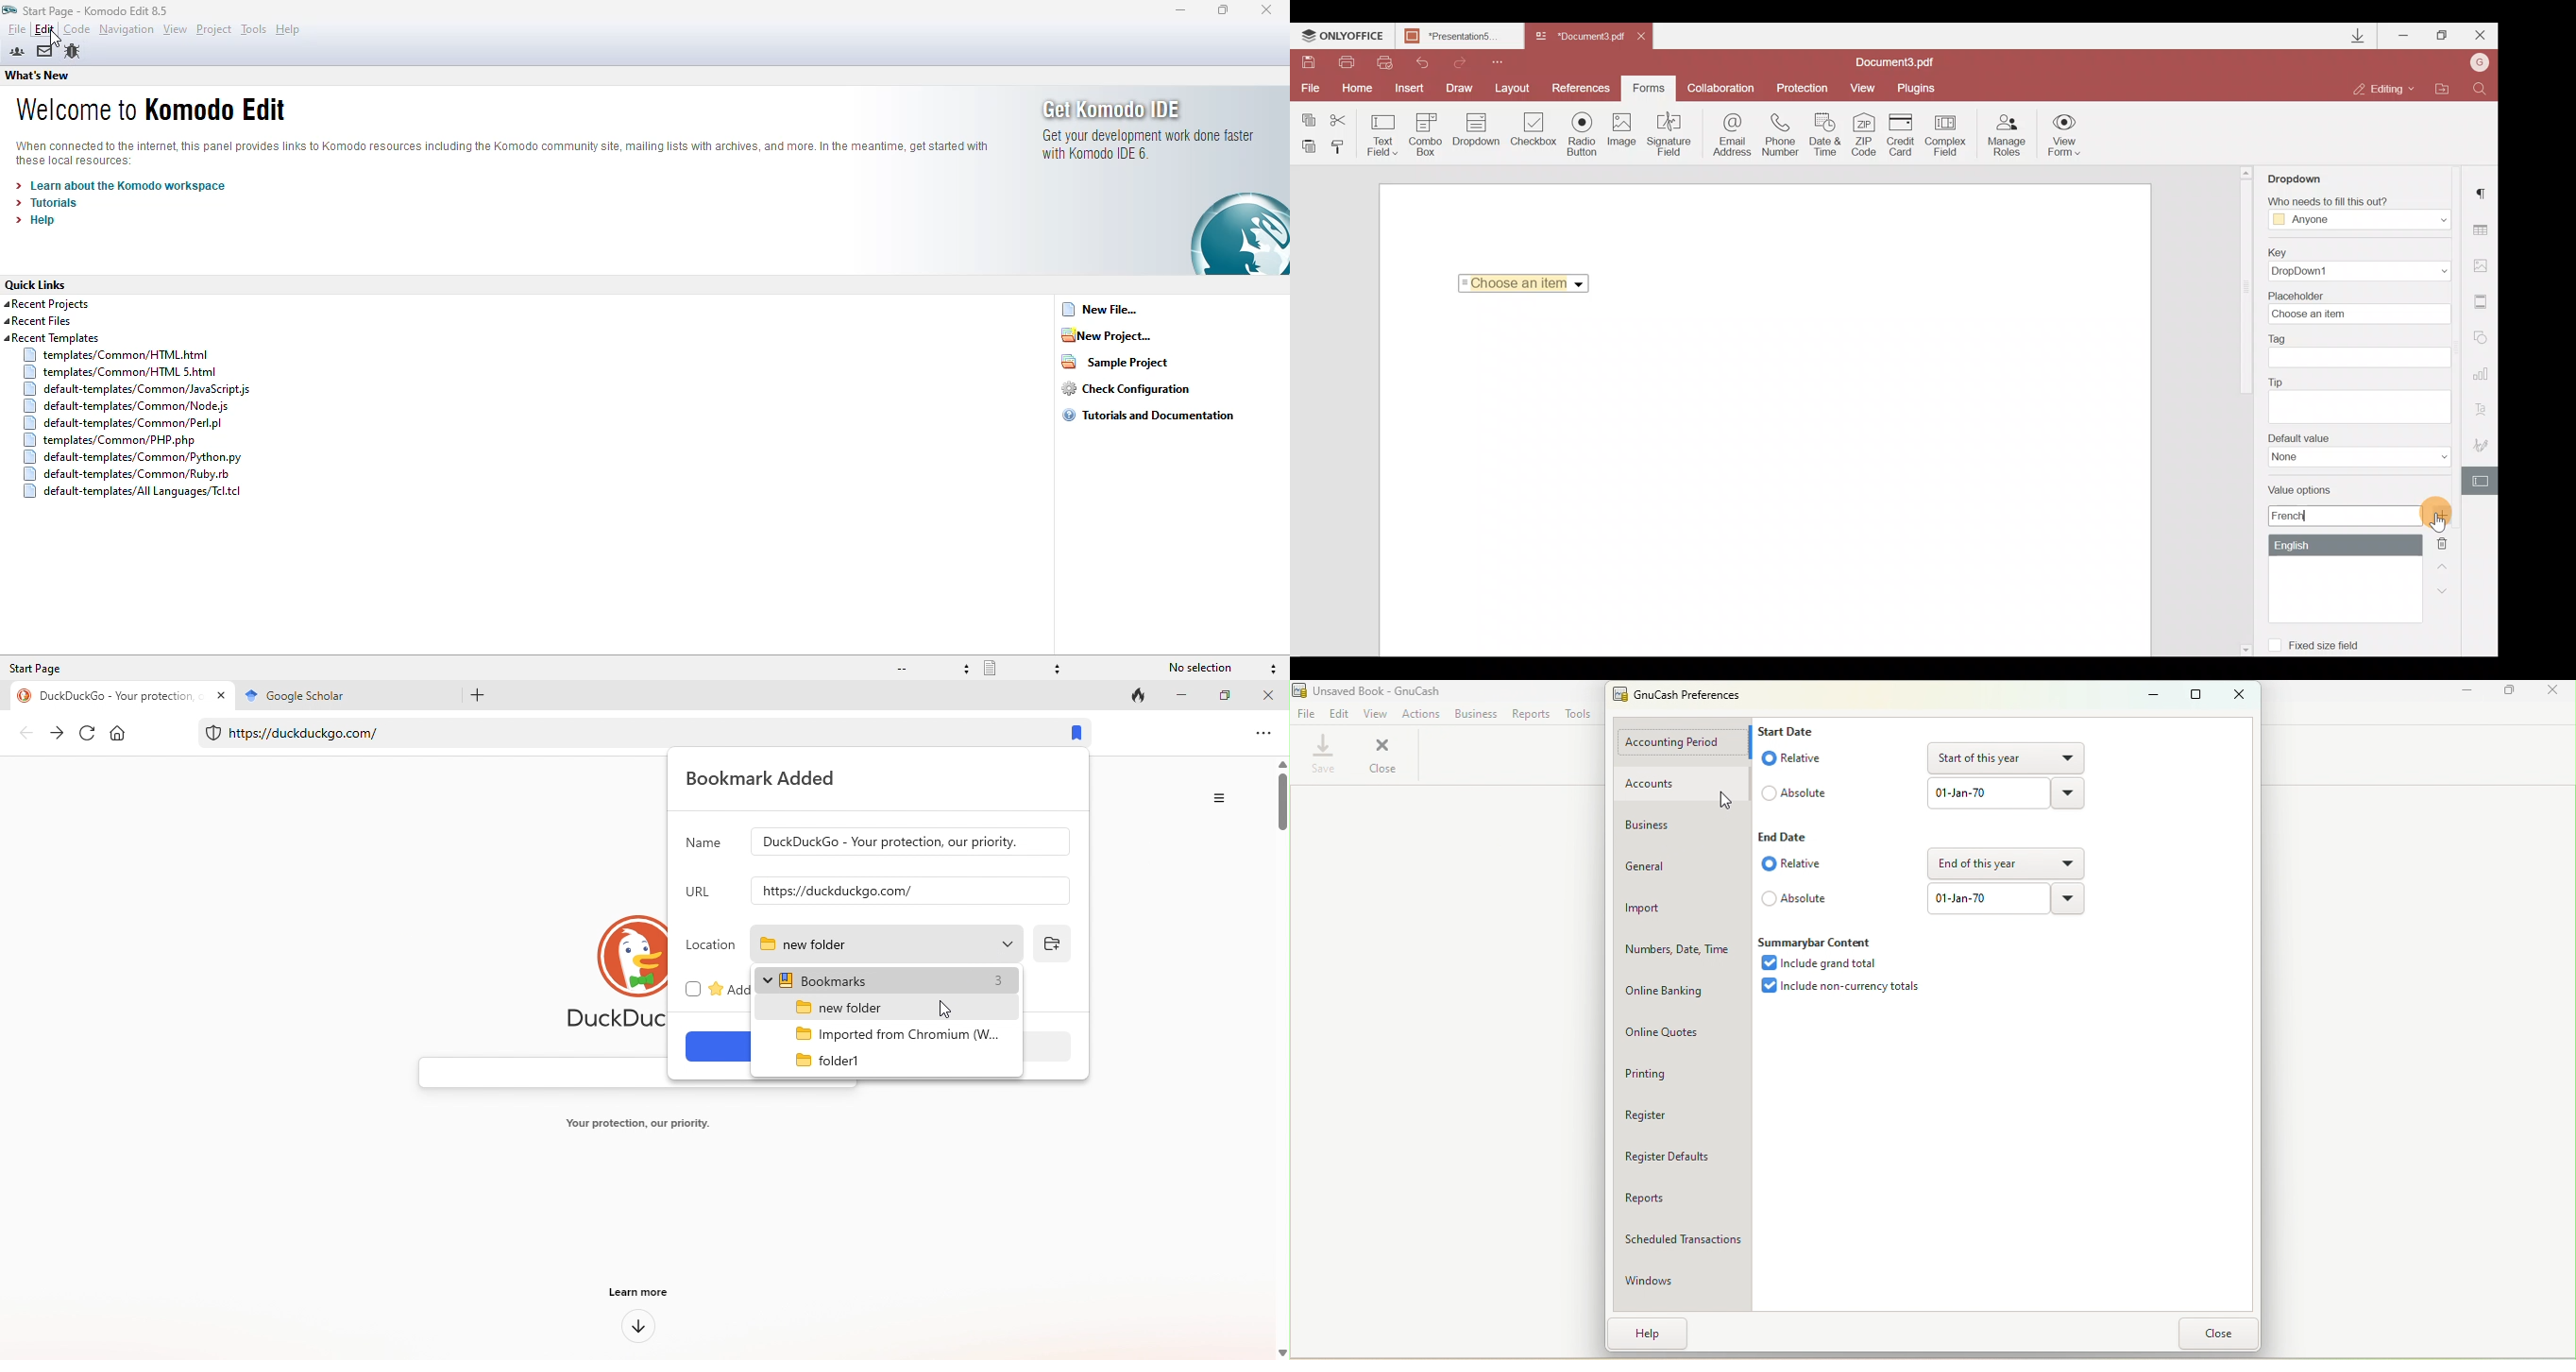  I want to click on Presentation5, so click(1457, 37).